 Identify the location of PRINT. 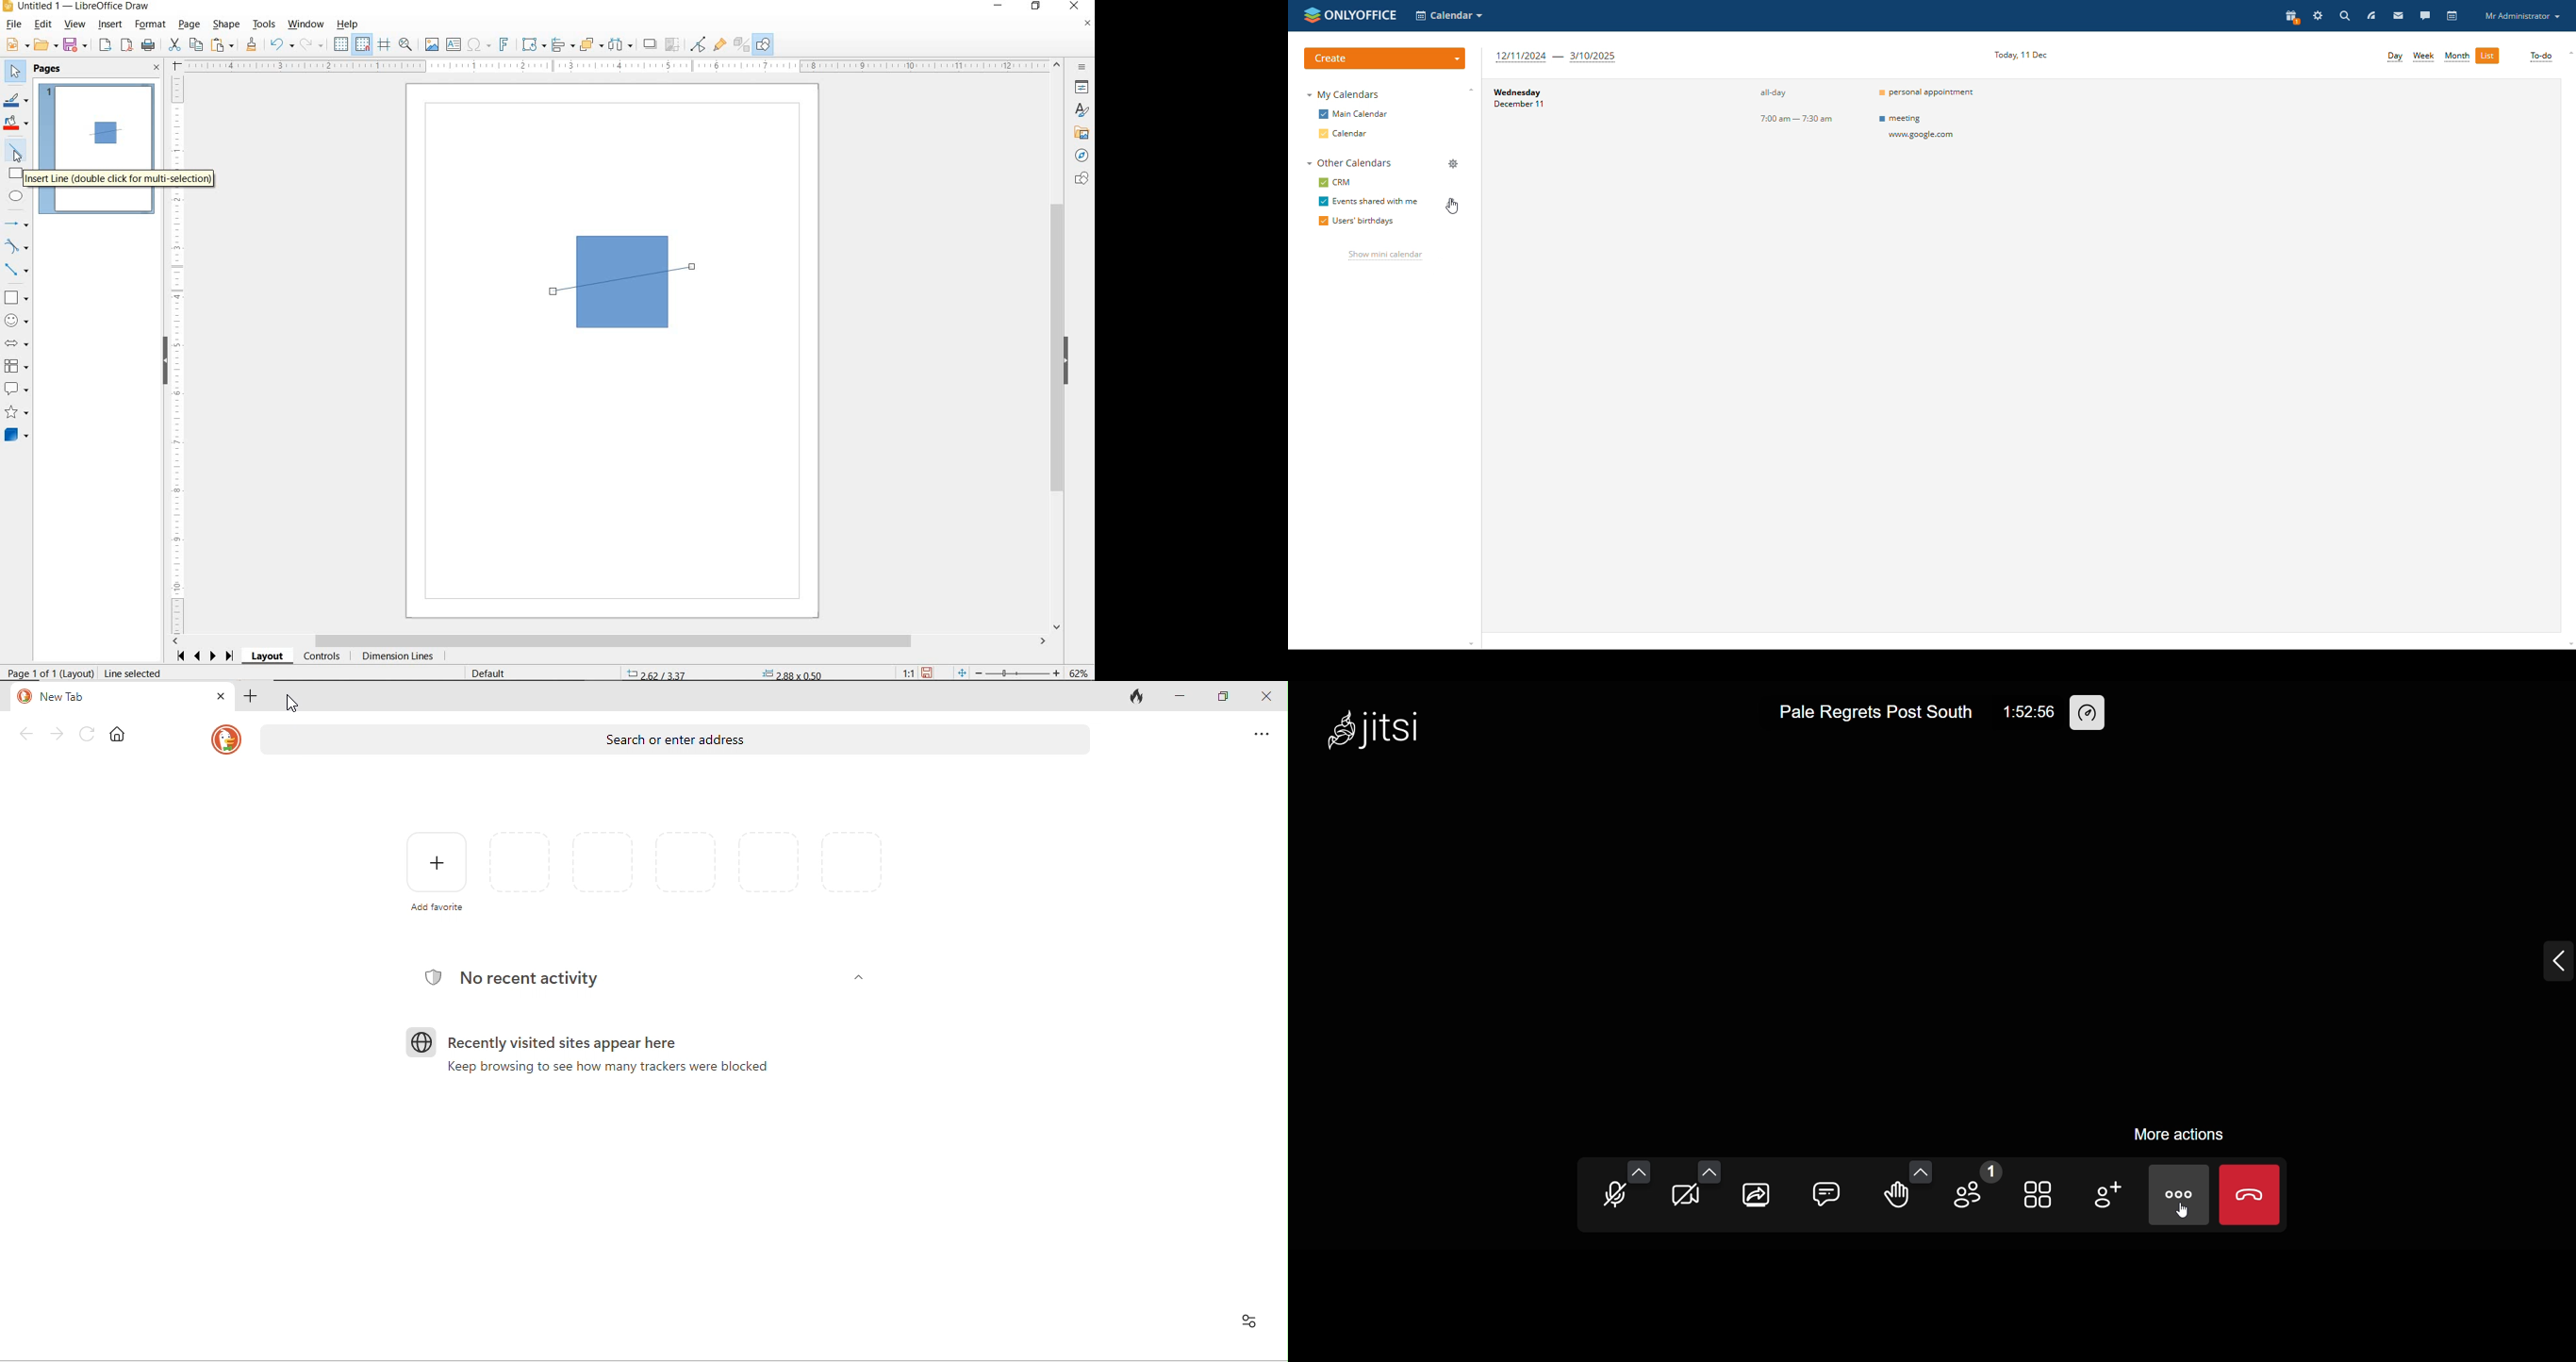
(149, 47).